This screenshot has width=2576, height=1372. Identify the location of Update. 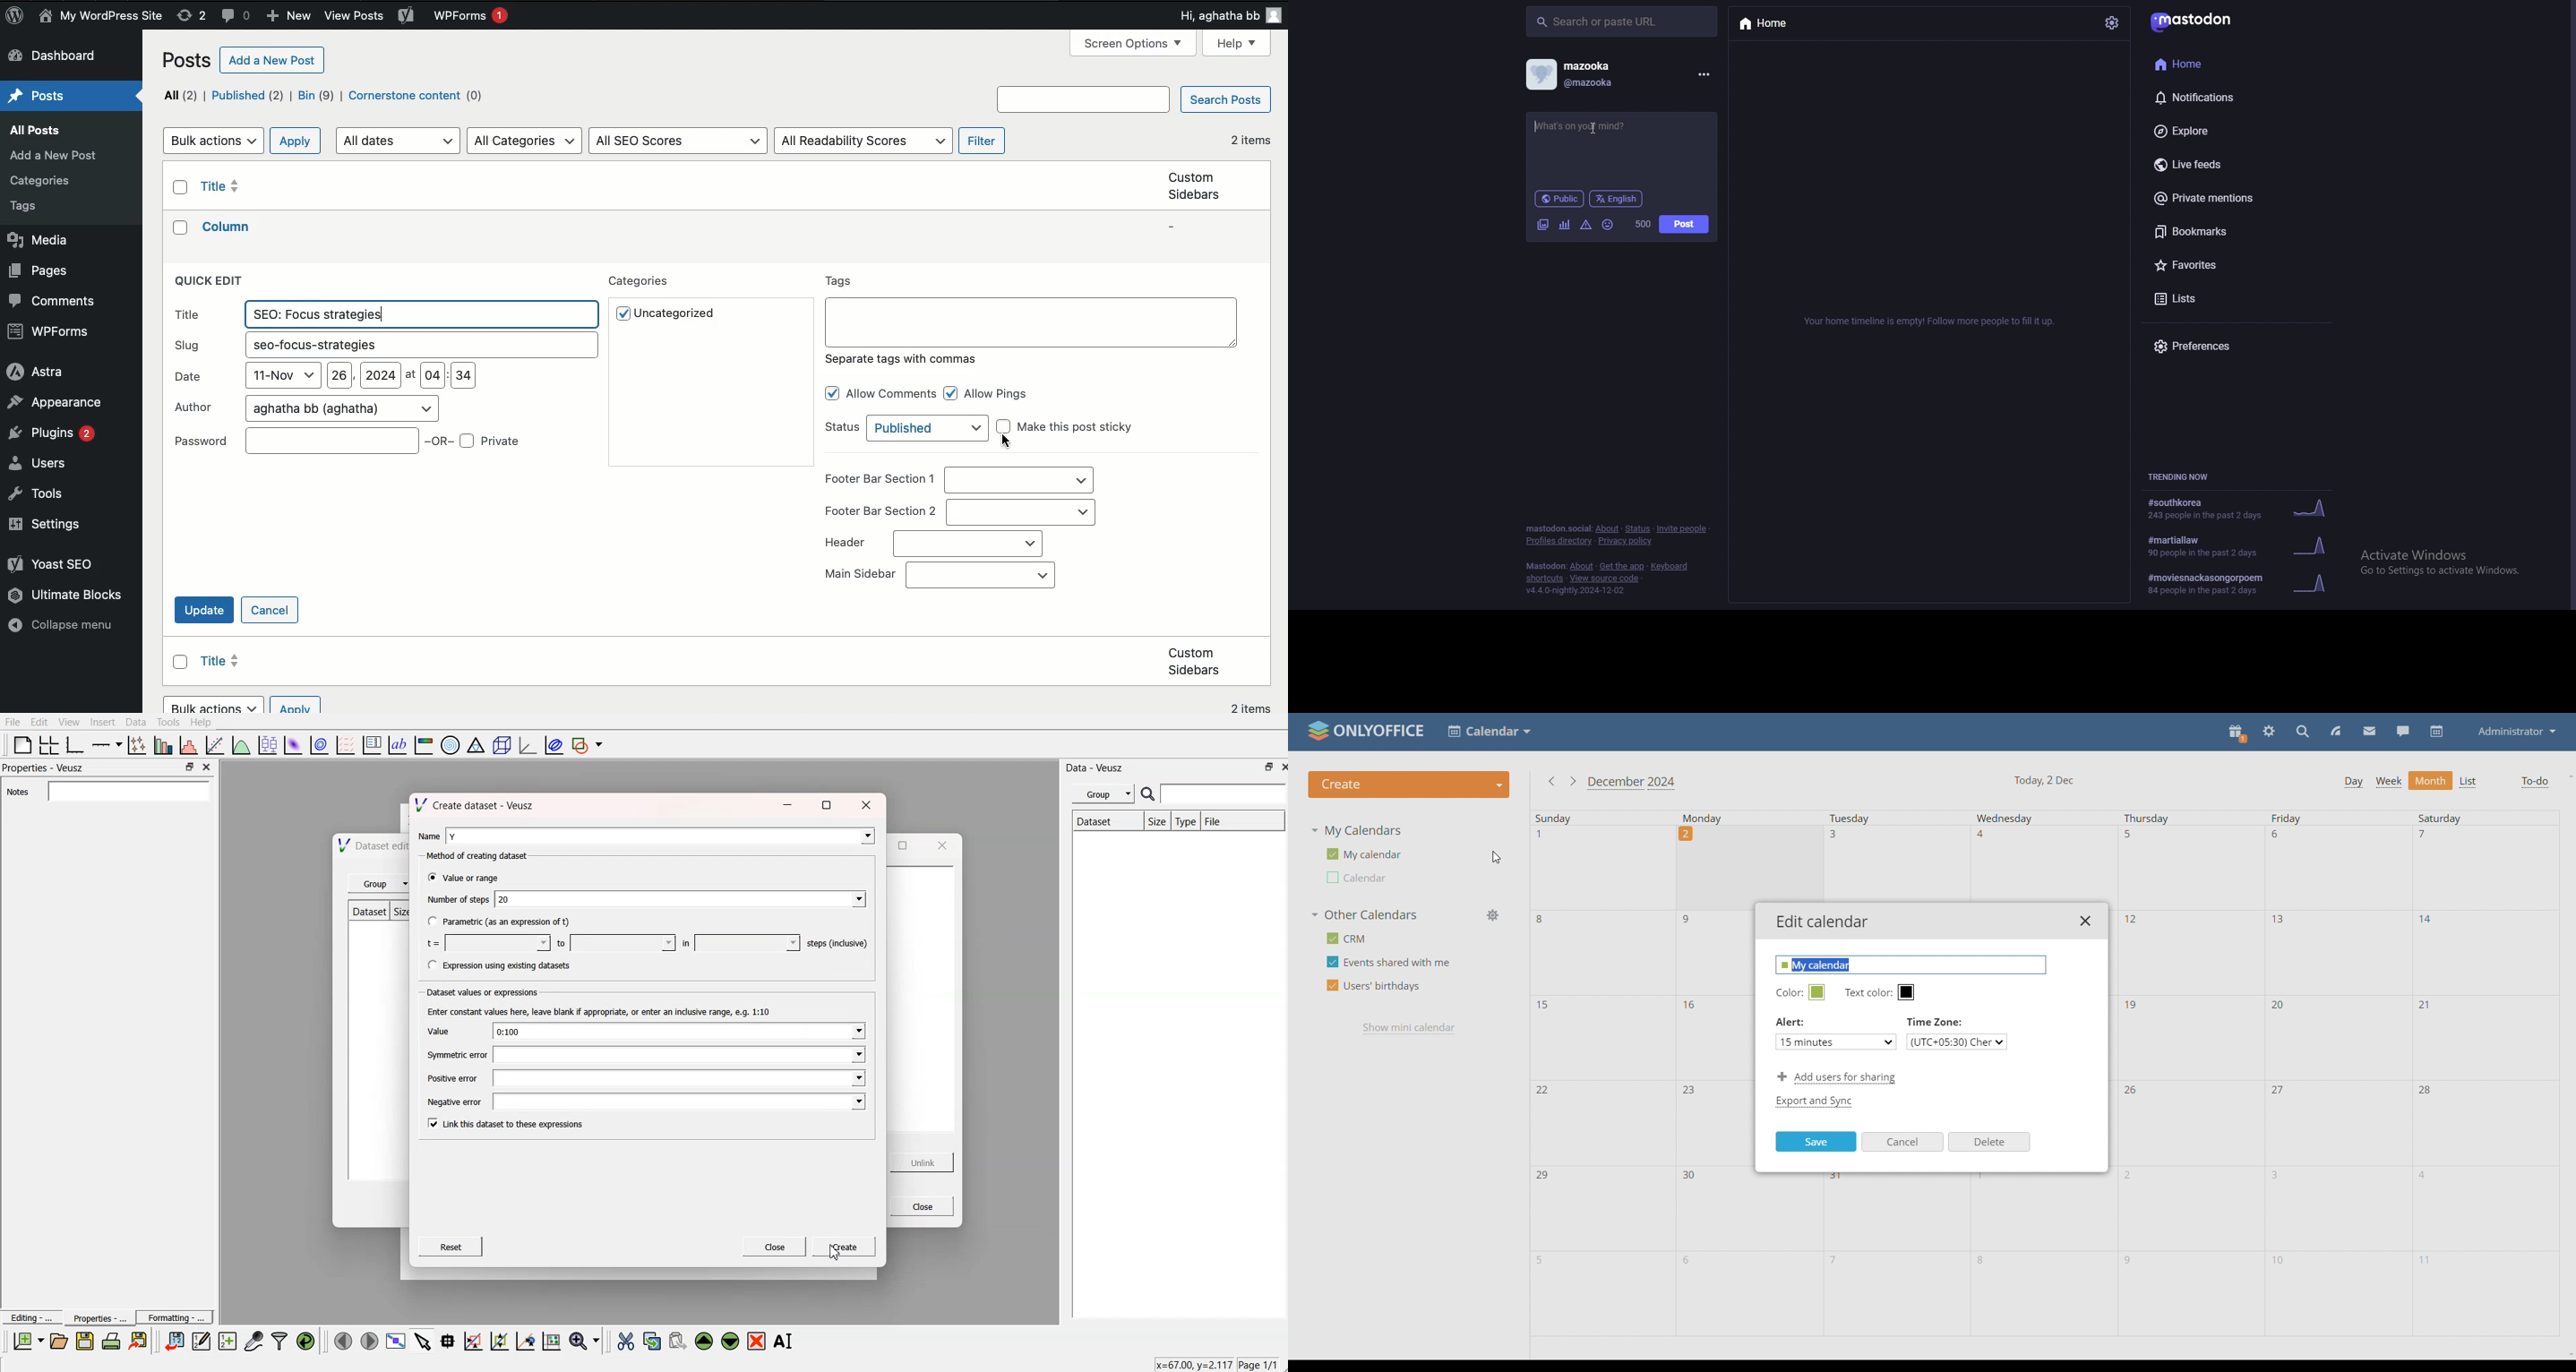
(209, 610).